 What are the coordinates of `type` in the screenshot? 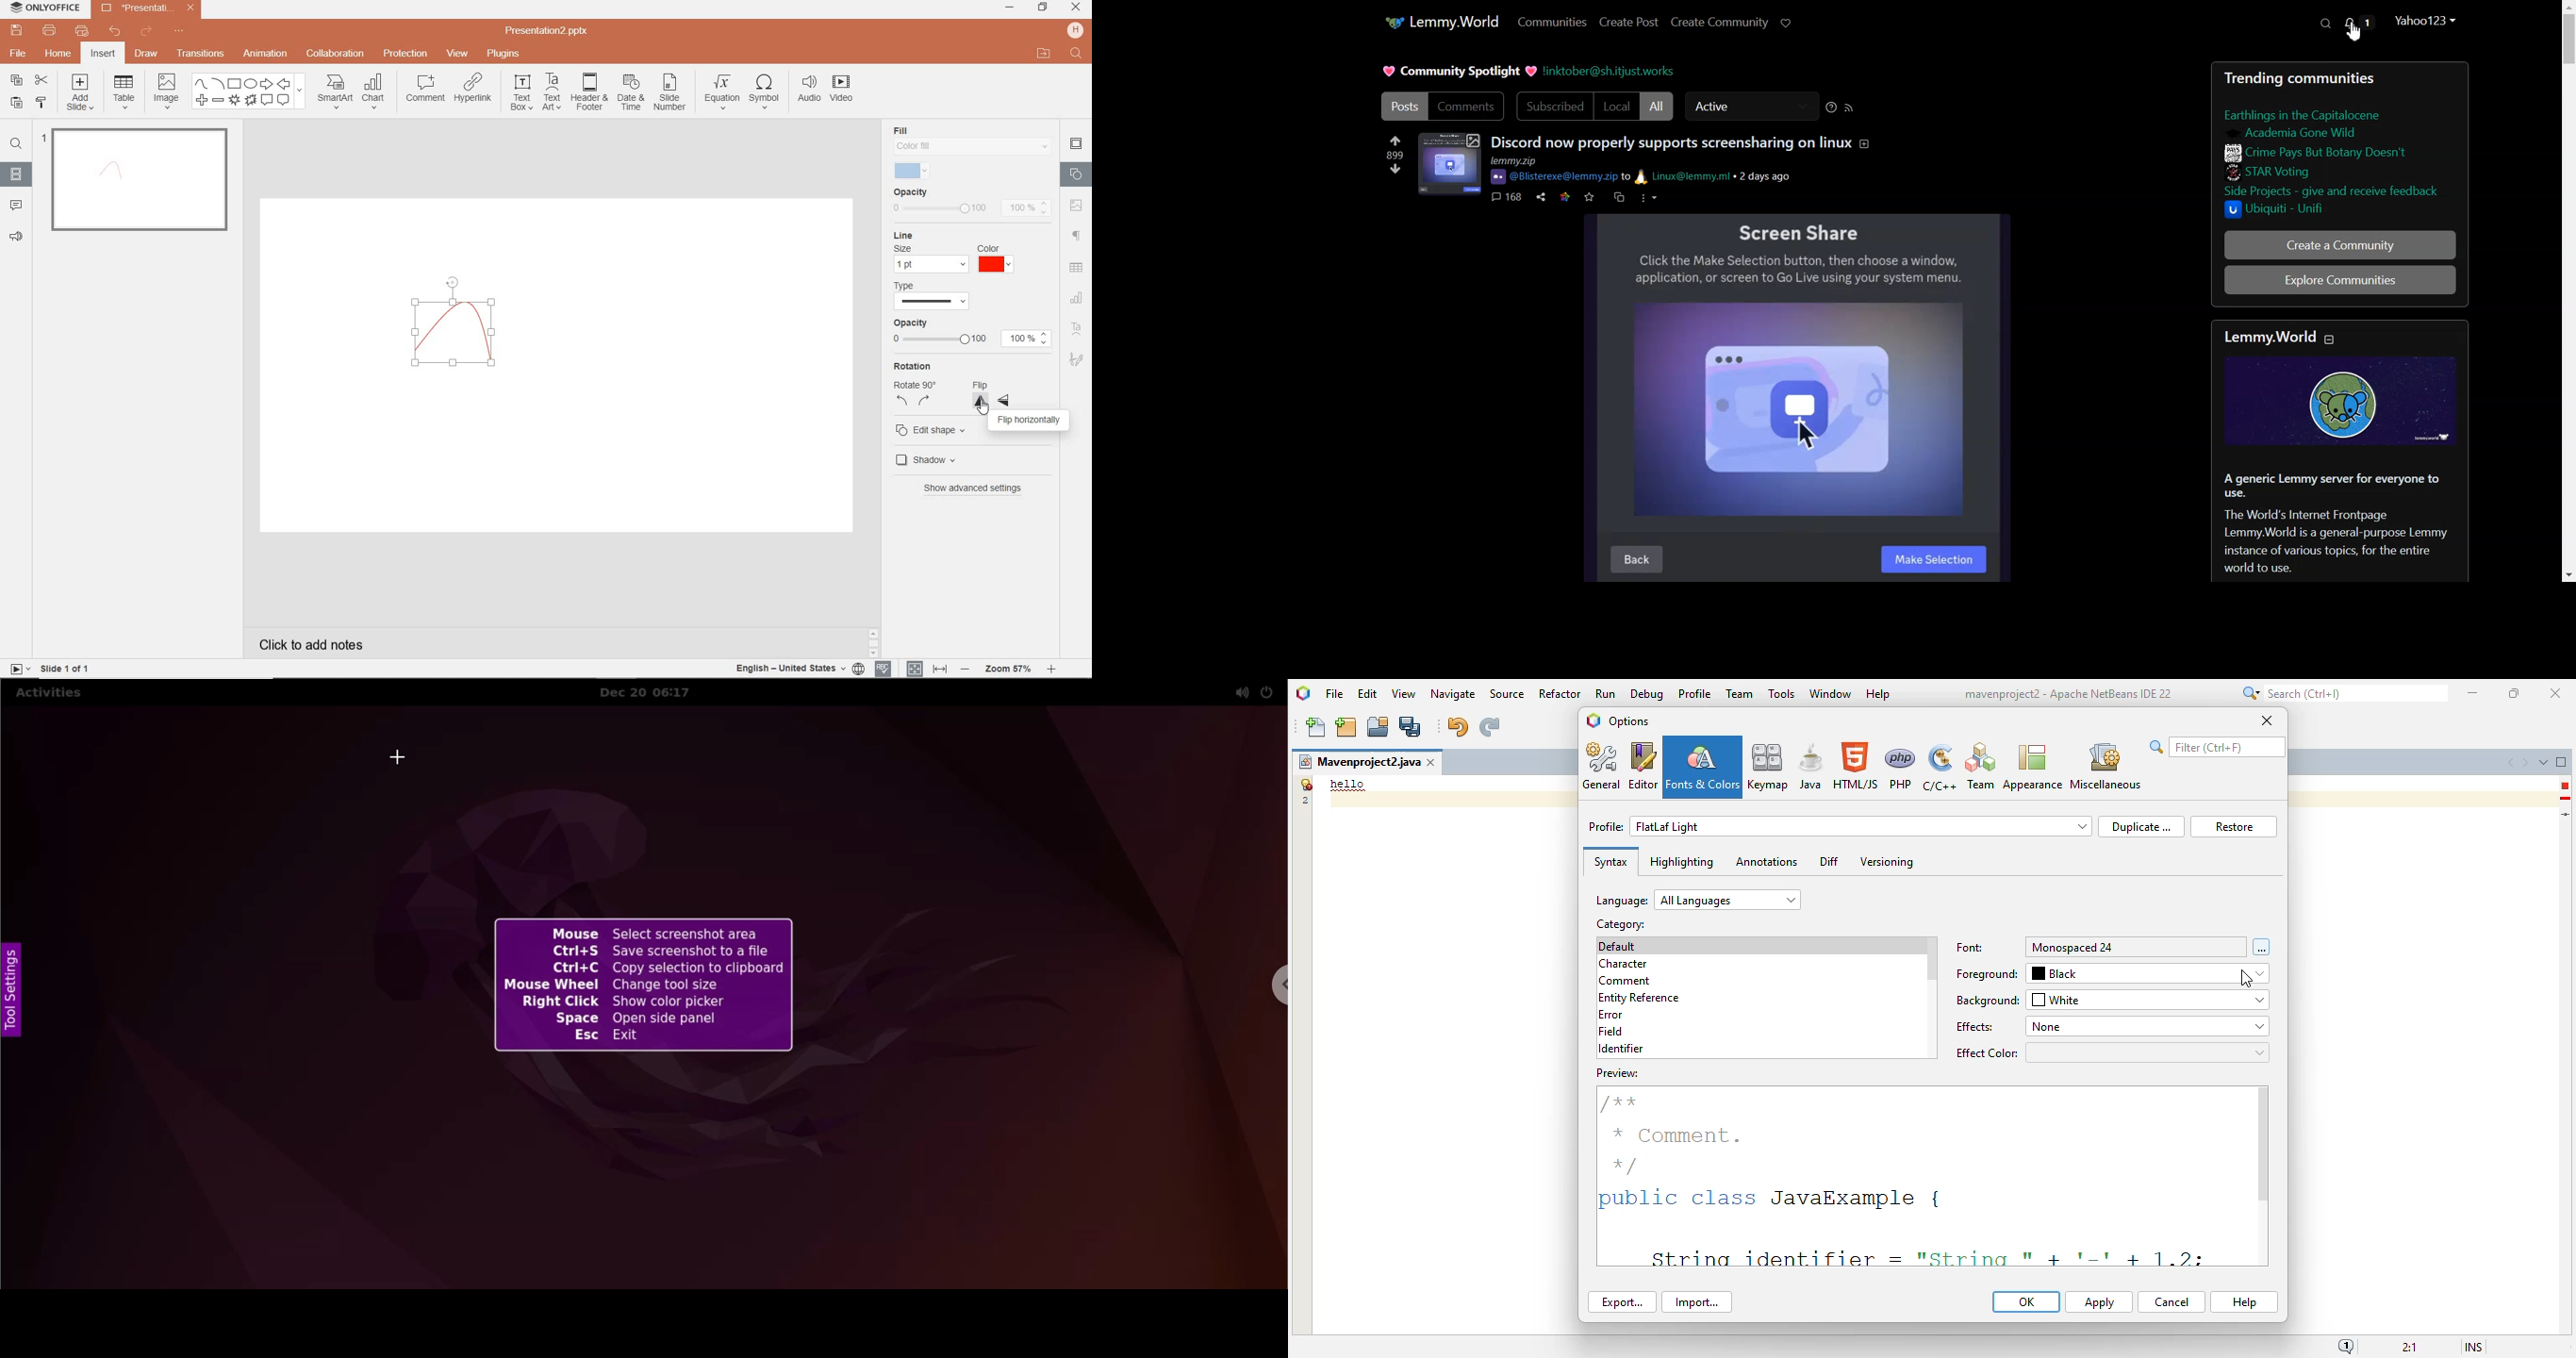 It's located at (936, 294).